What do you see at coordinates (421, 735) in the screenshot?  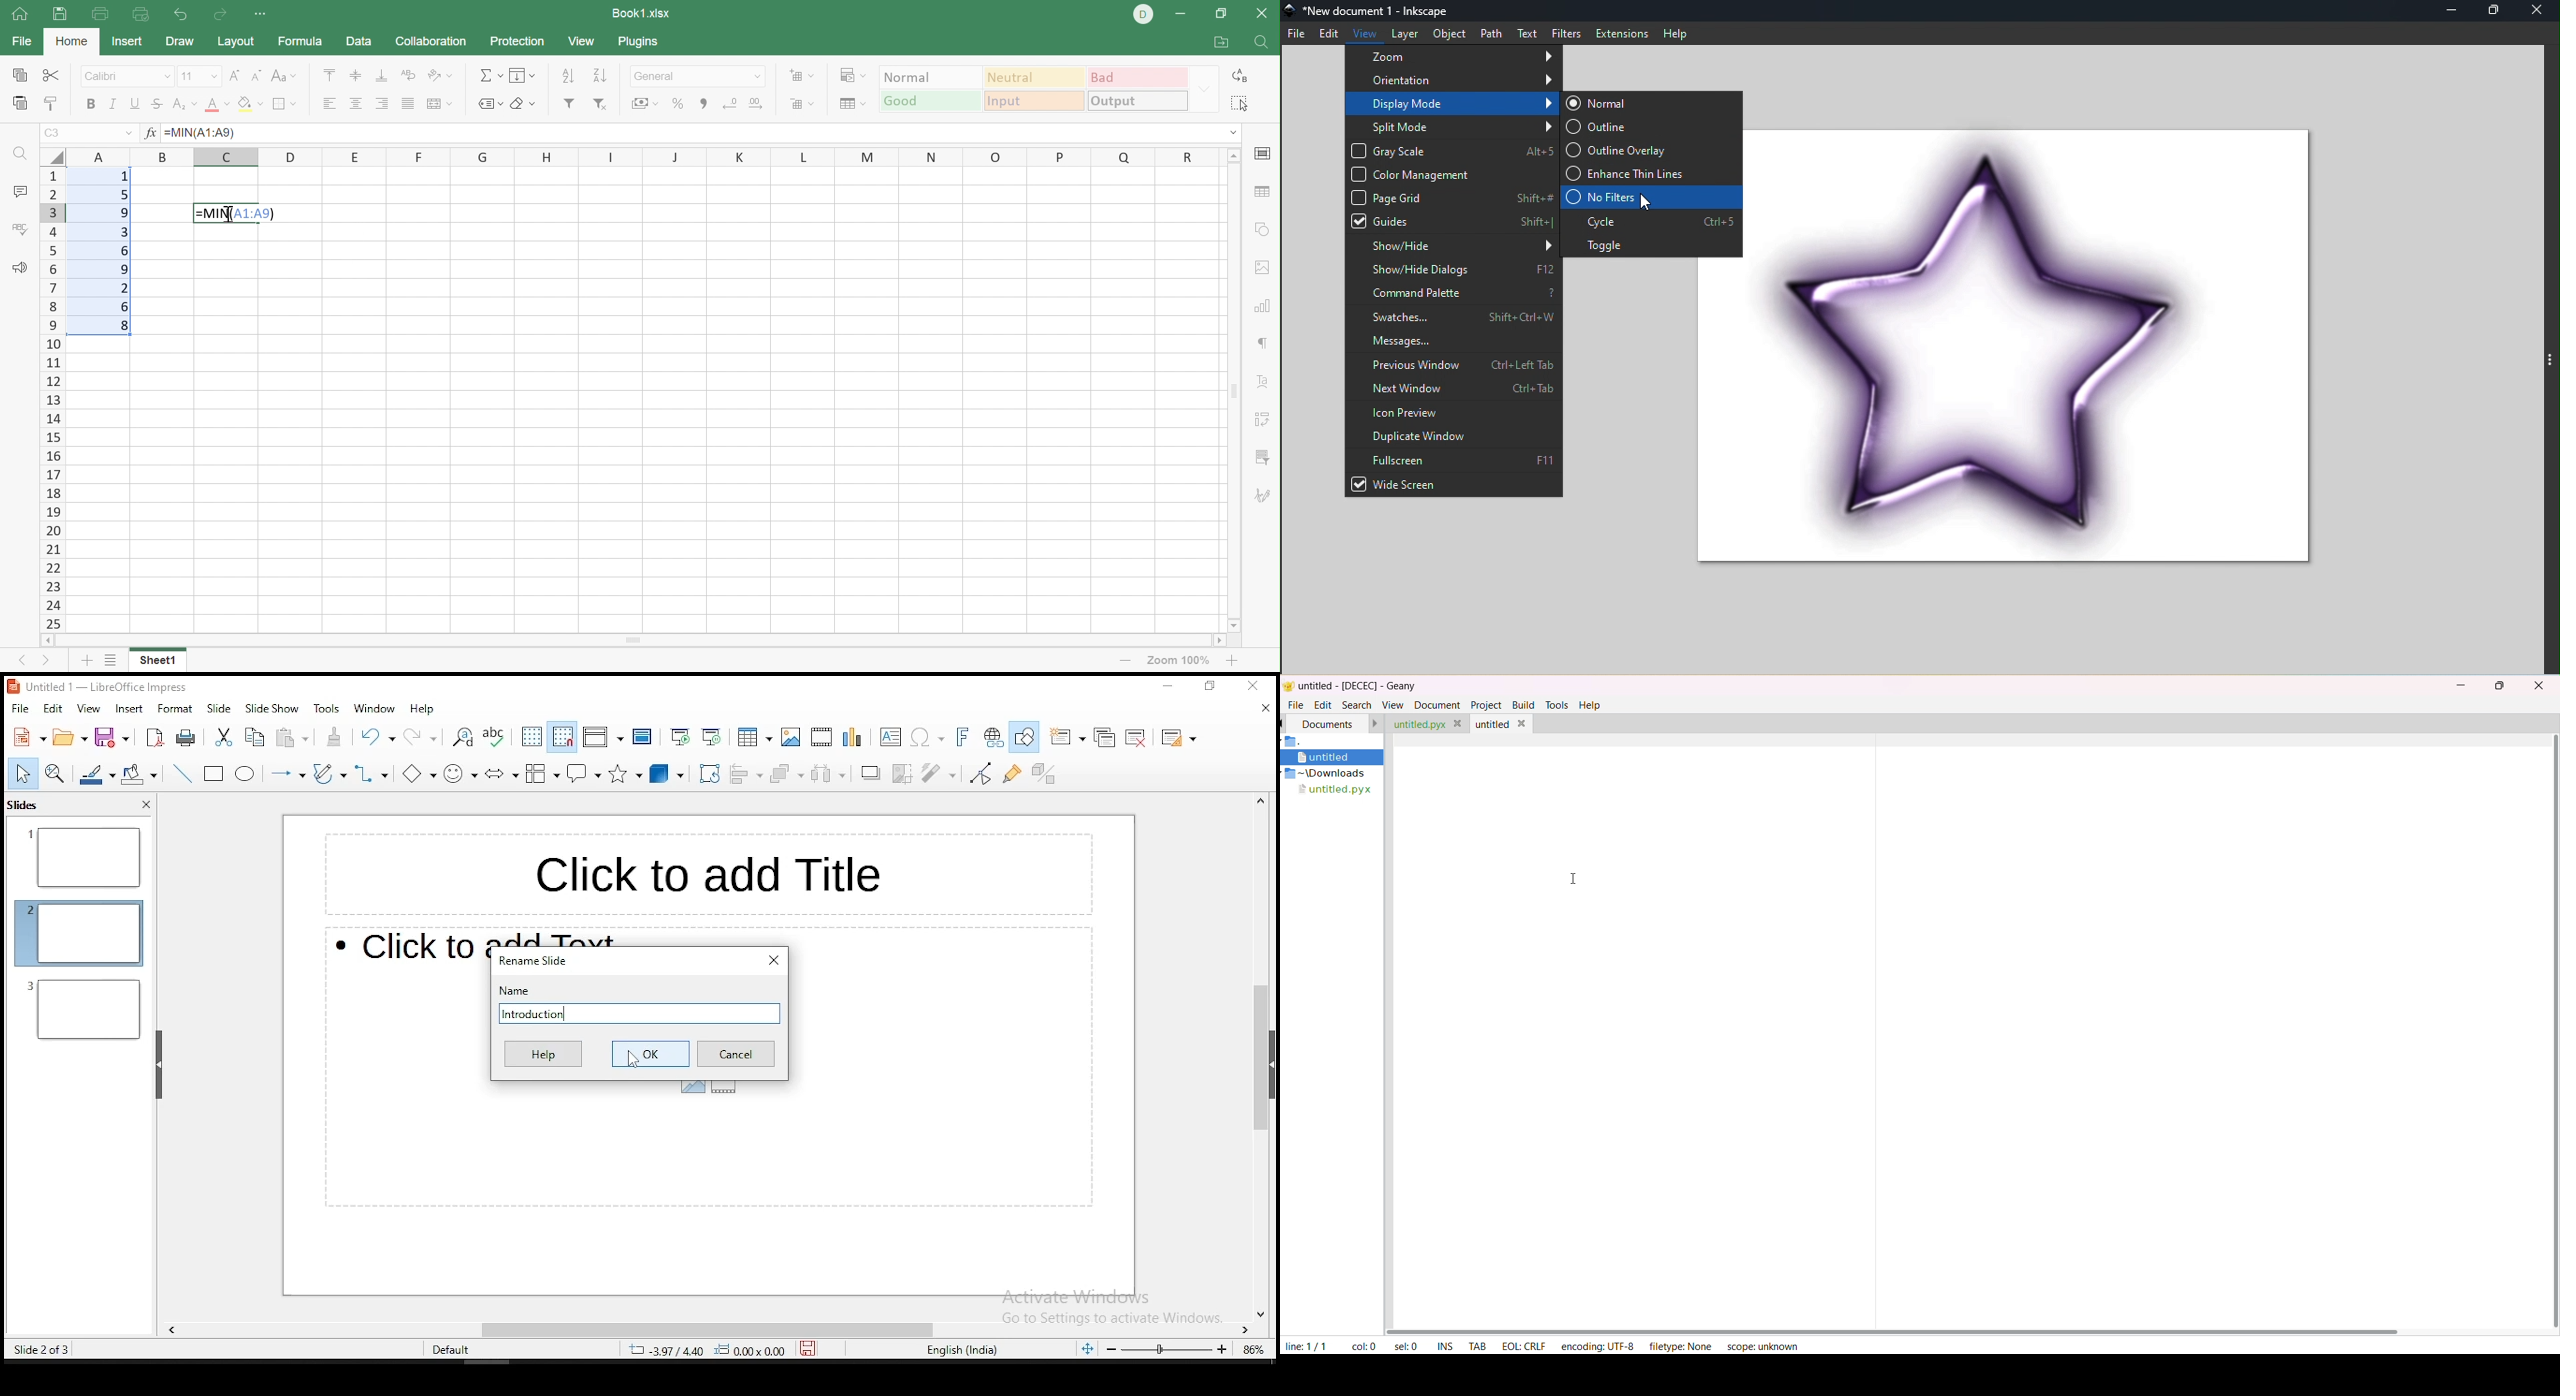 I see `redo` at bounding box center [421, 735].